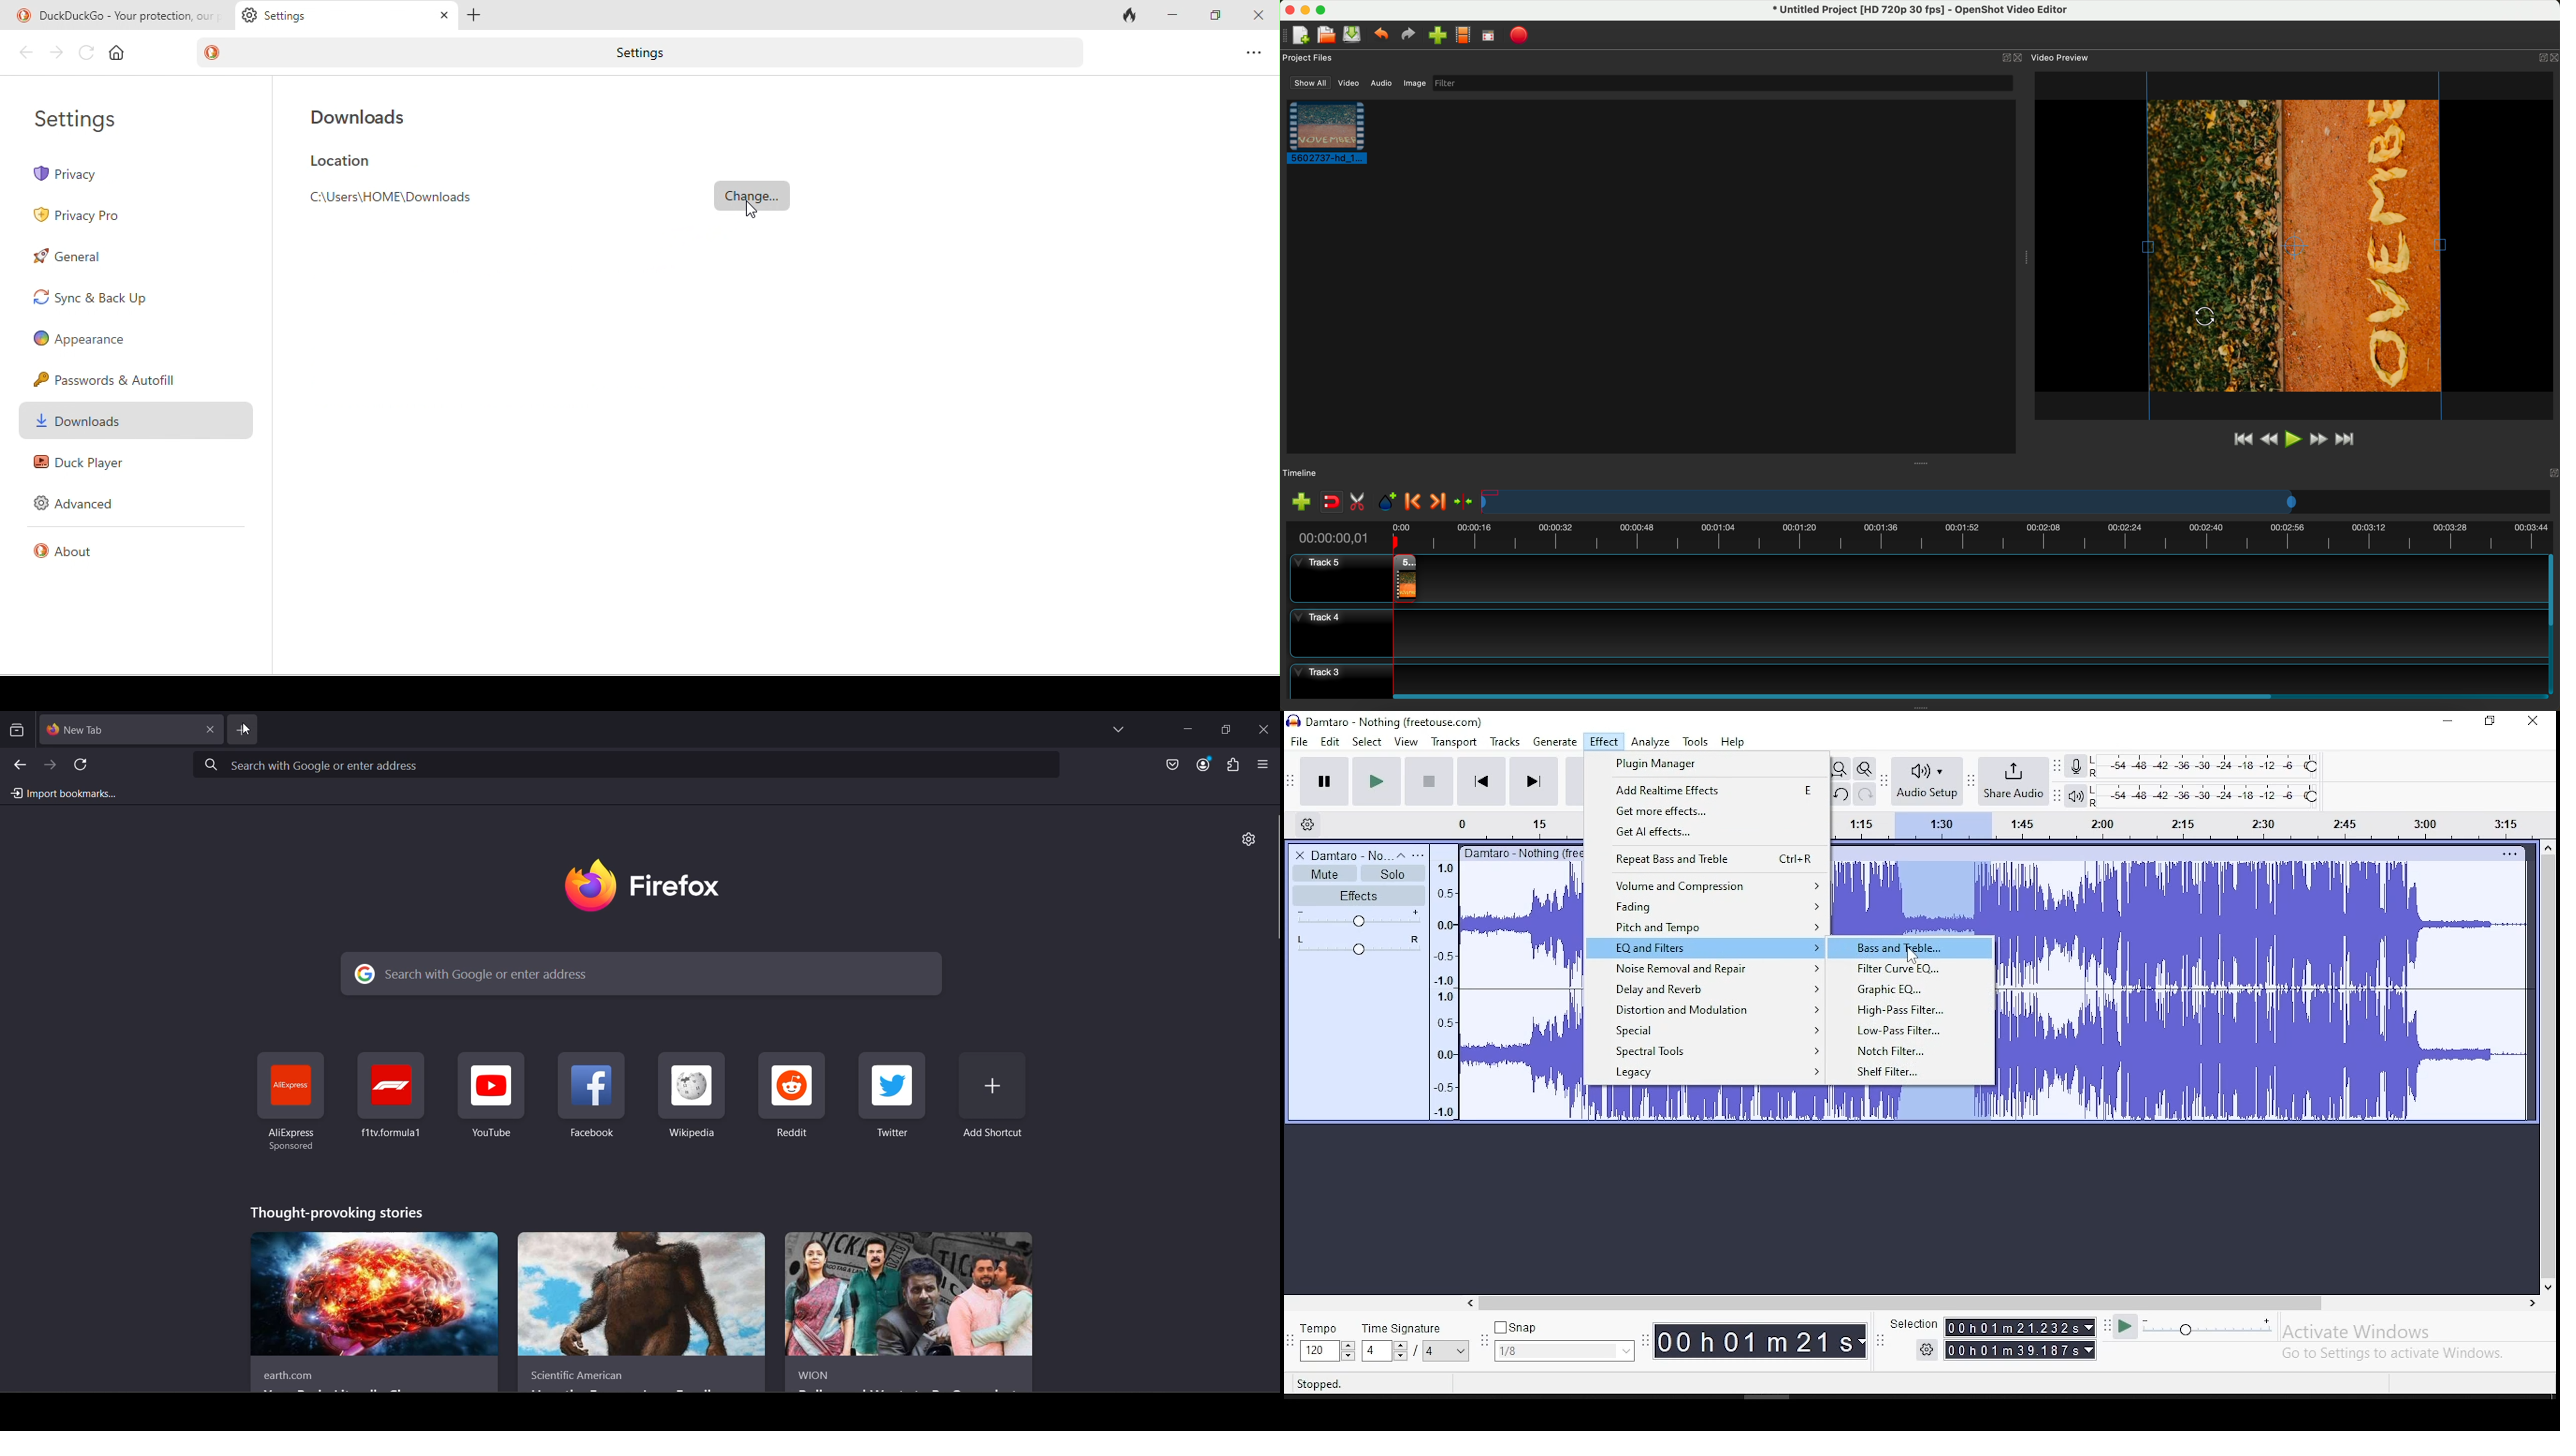 This screenshot has width=2576, height=1456. I want to click on Activate windows, so click(2354, 1332).